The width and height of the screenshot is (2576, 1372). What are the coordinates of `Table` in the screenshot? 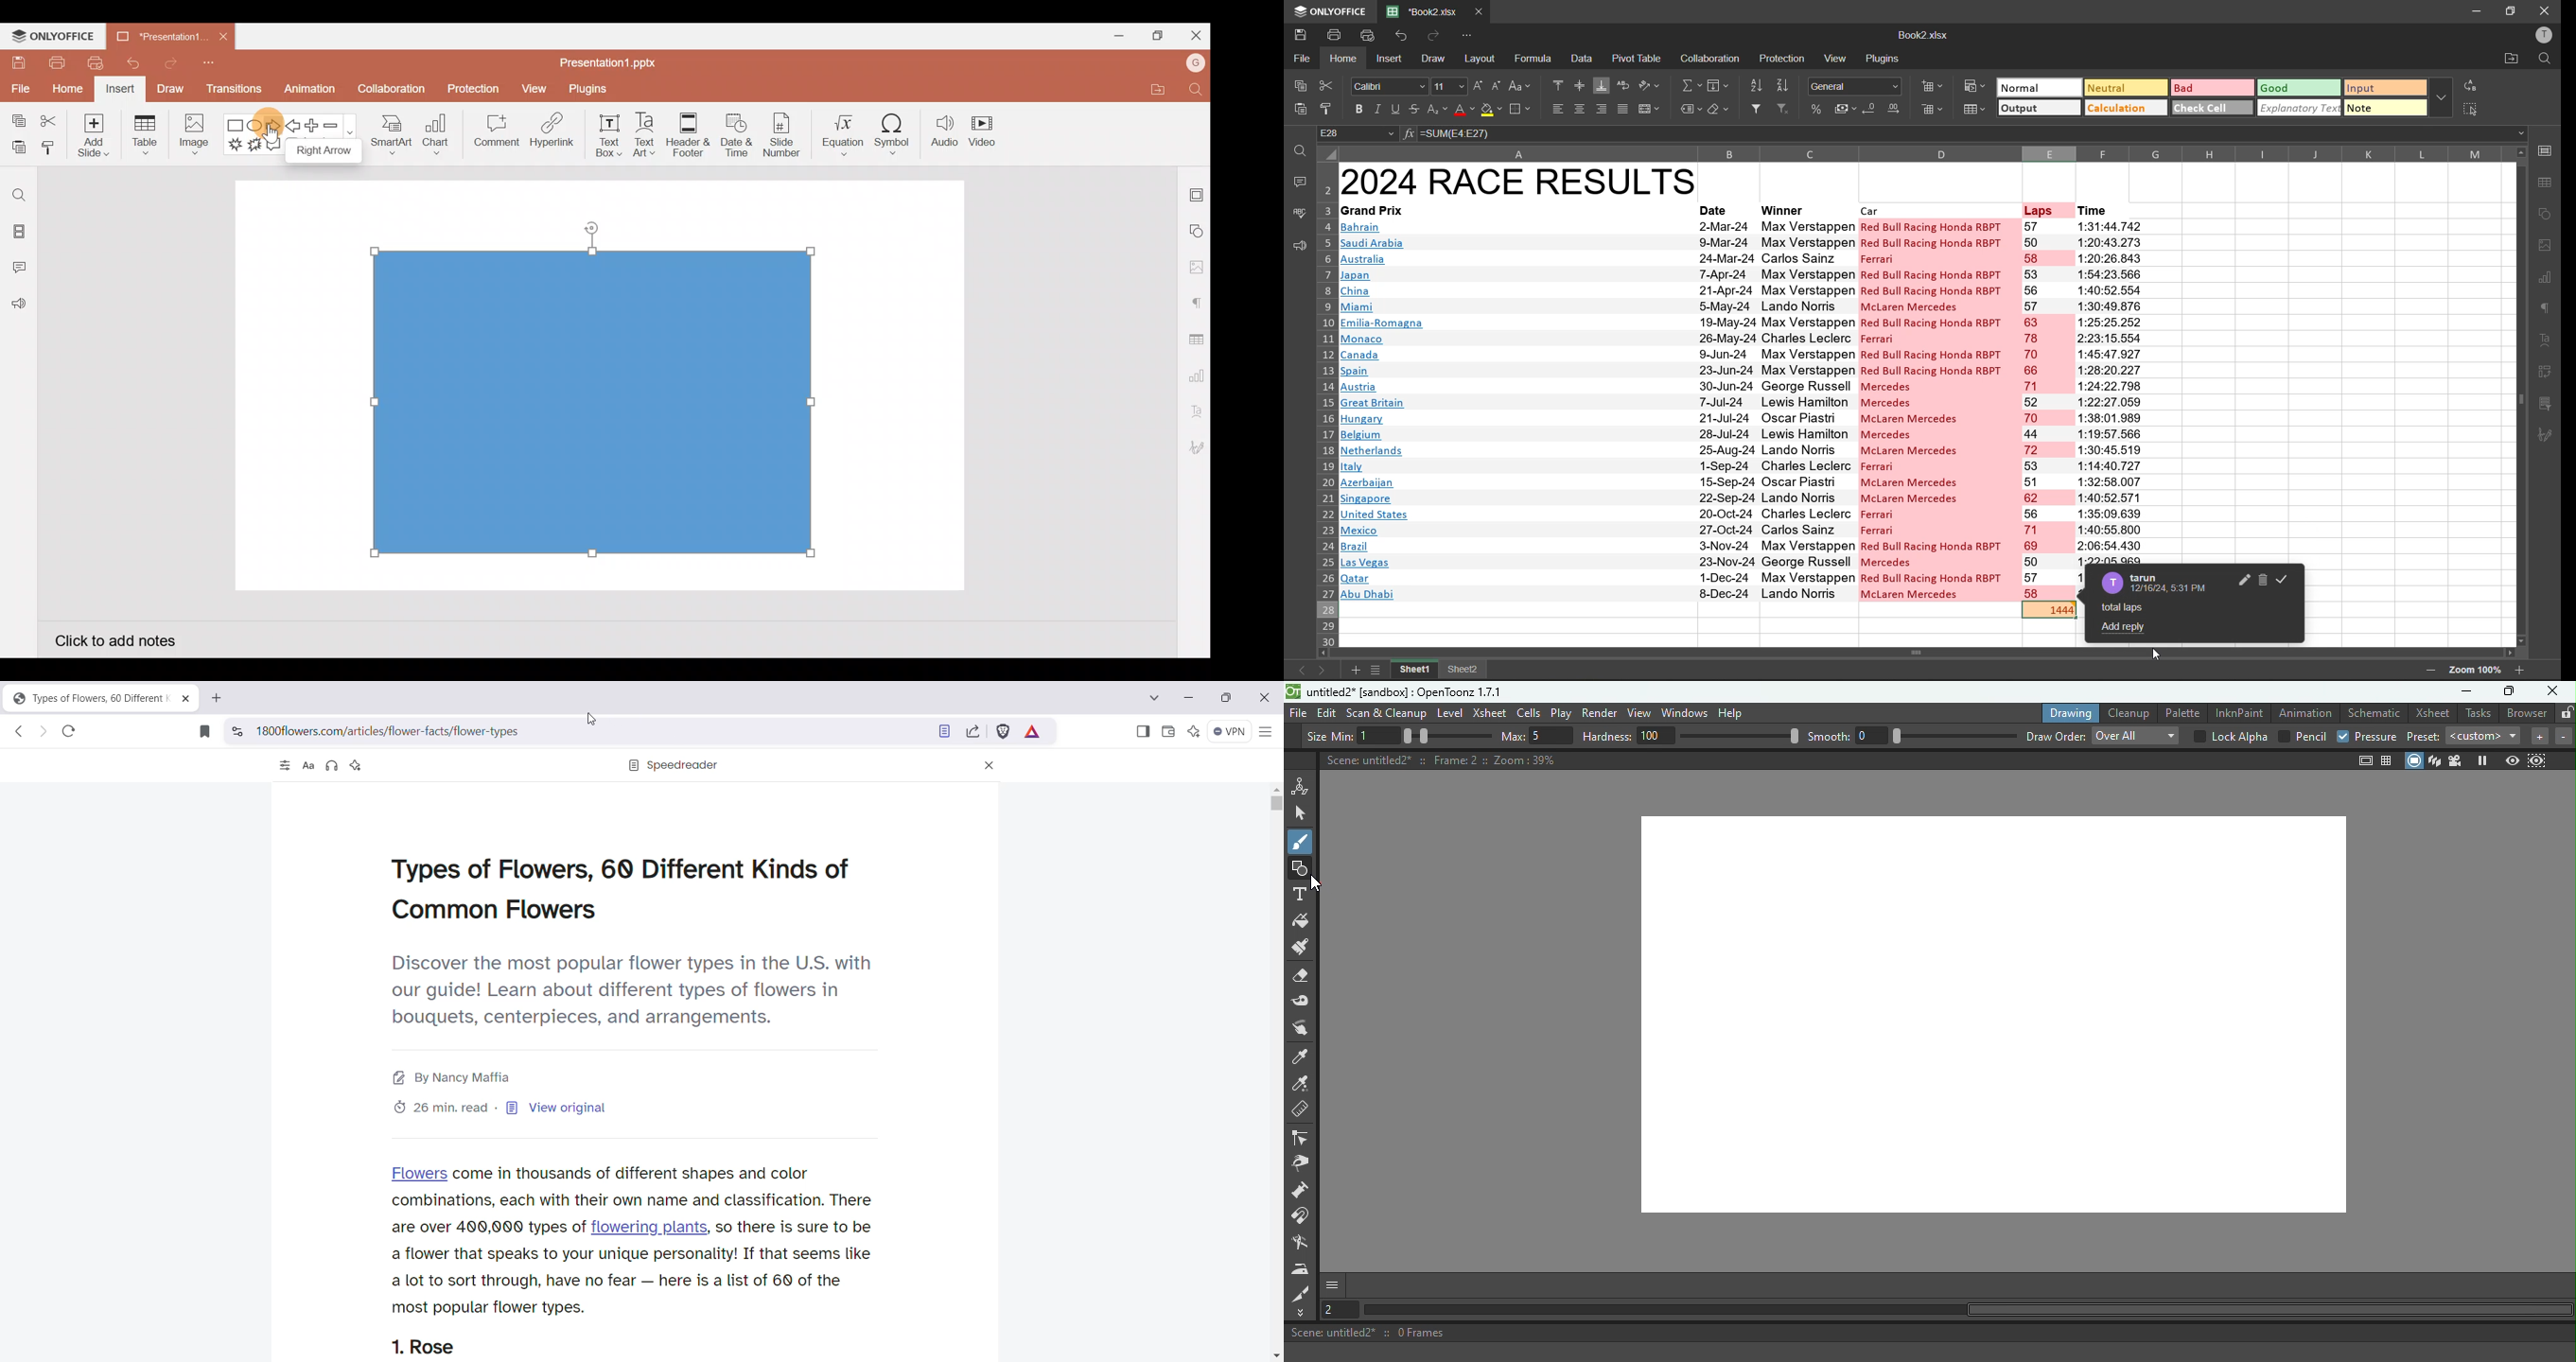 It's located at (146, 136).